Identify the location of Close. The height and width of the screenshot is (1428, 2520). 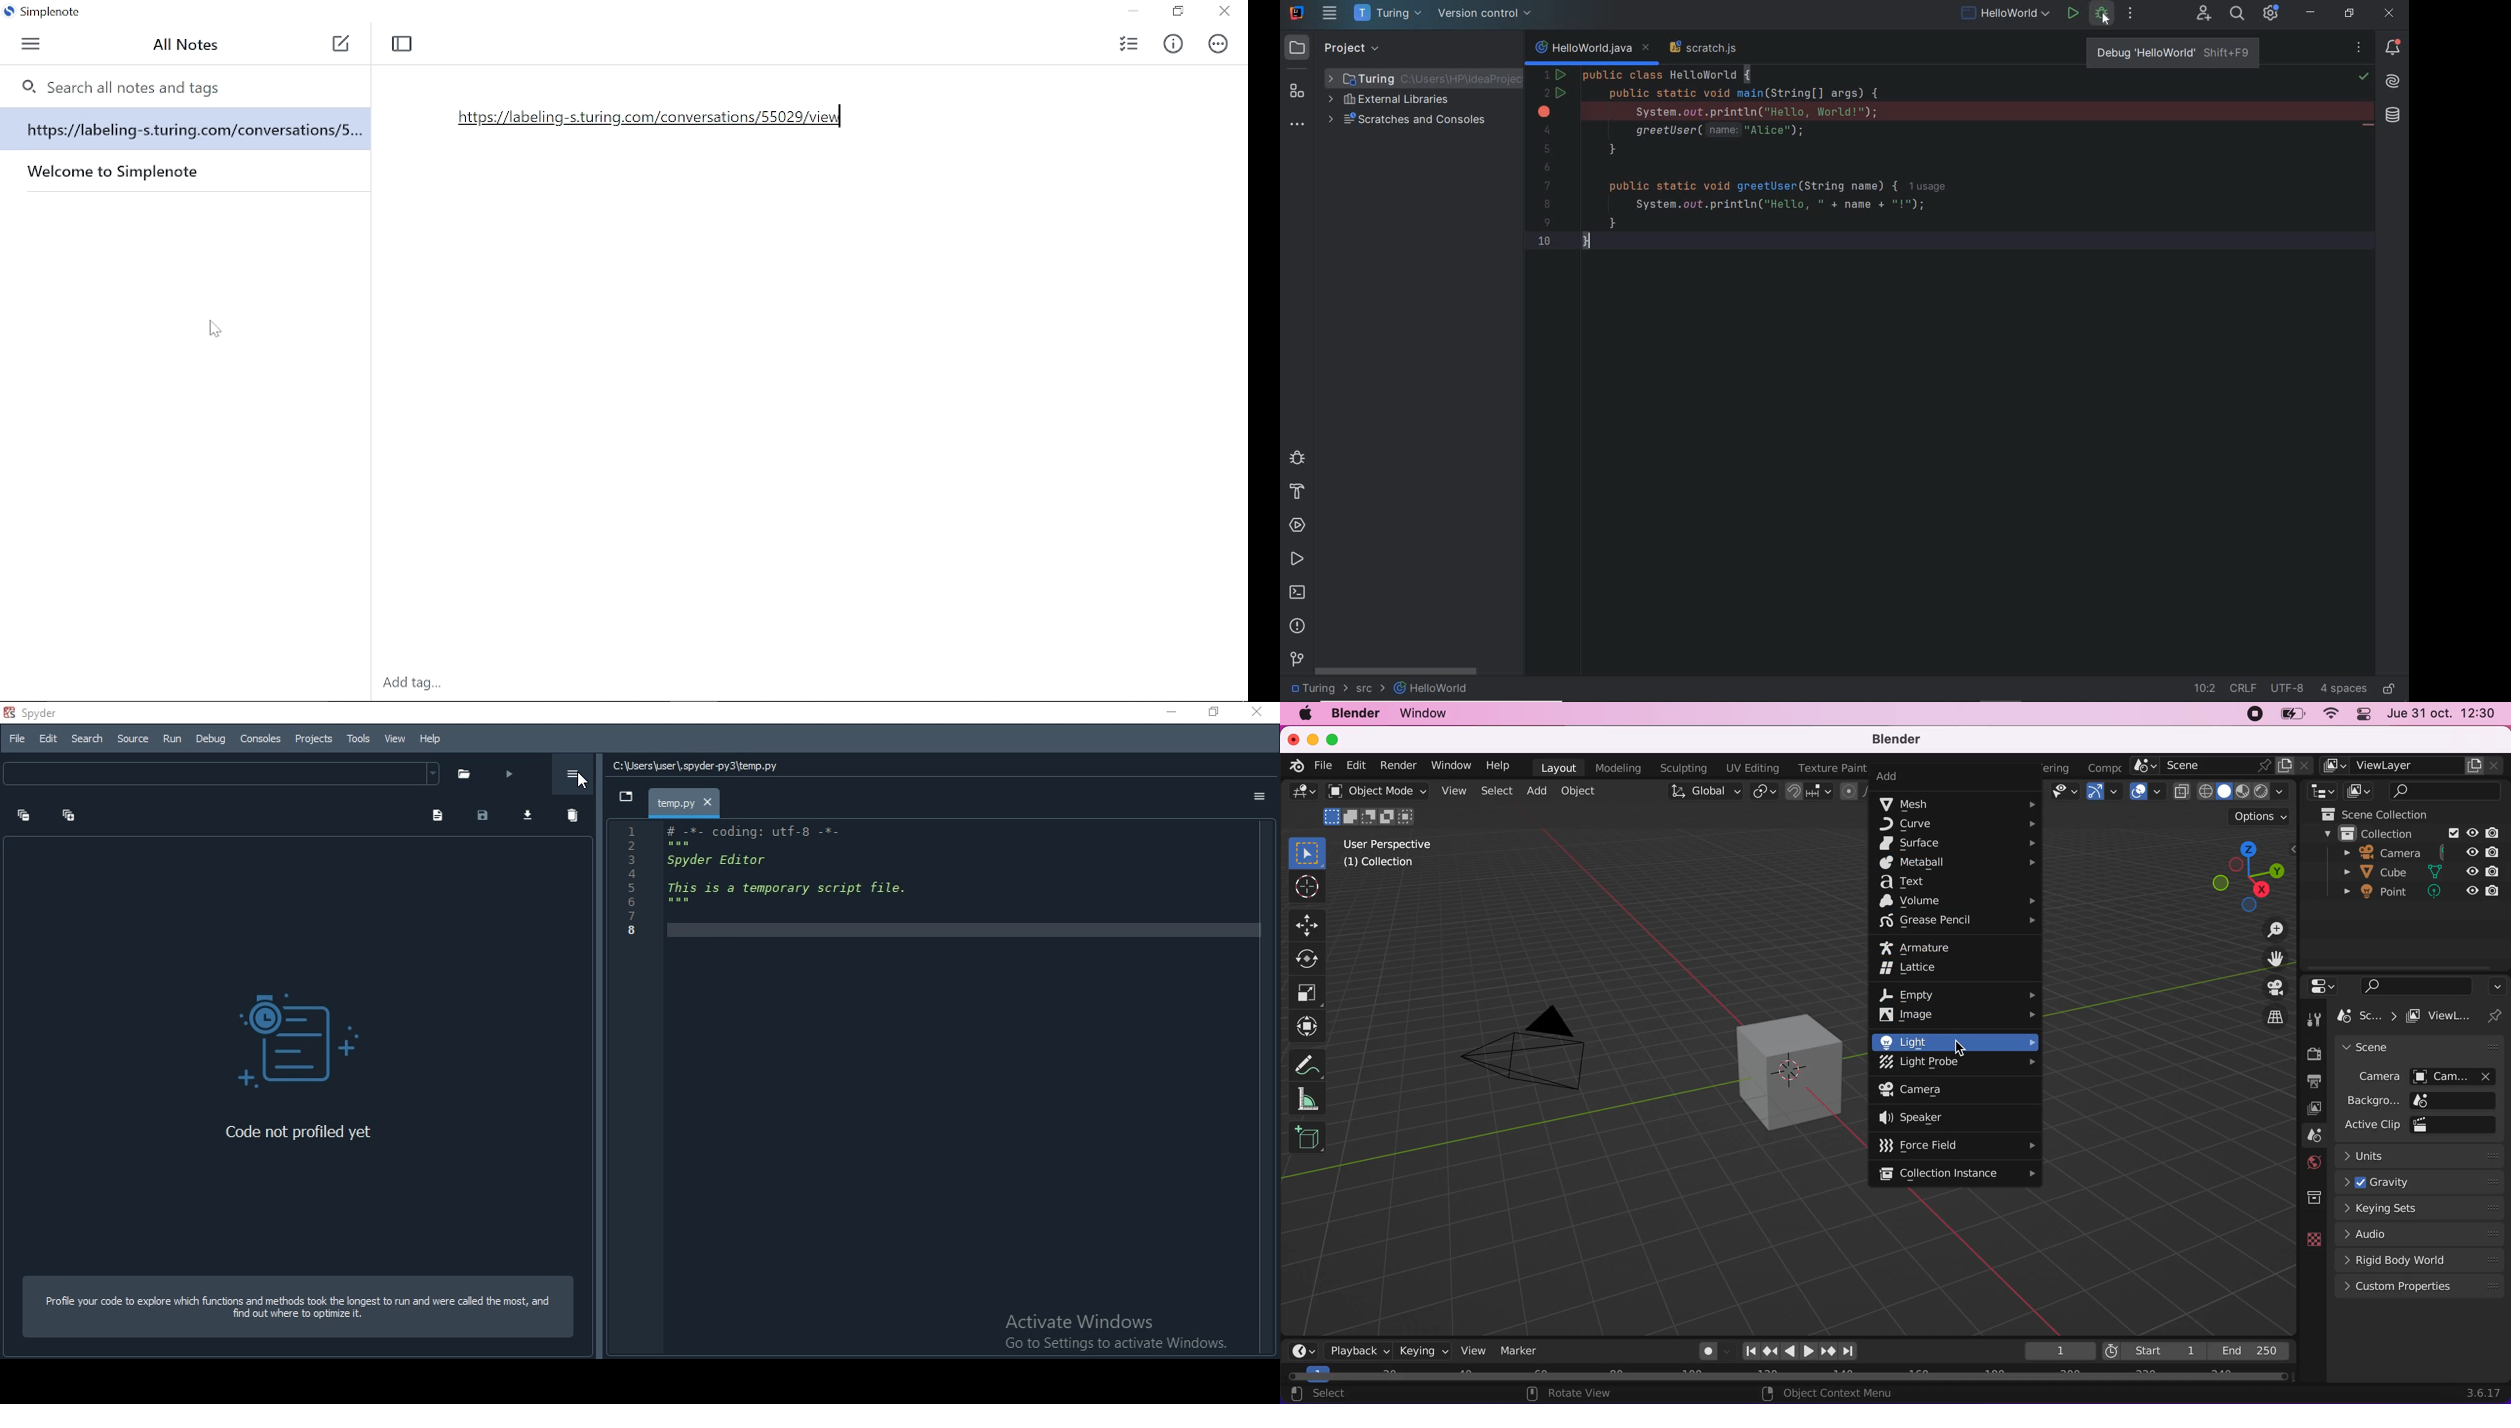
(1258, 712).